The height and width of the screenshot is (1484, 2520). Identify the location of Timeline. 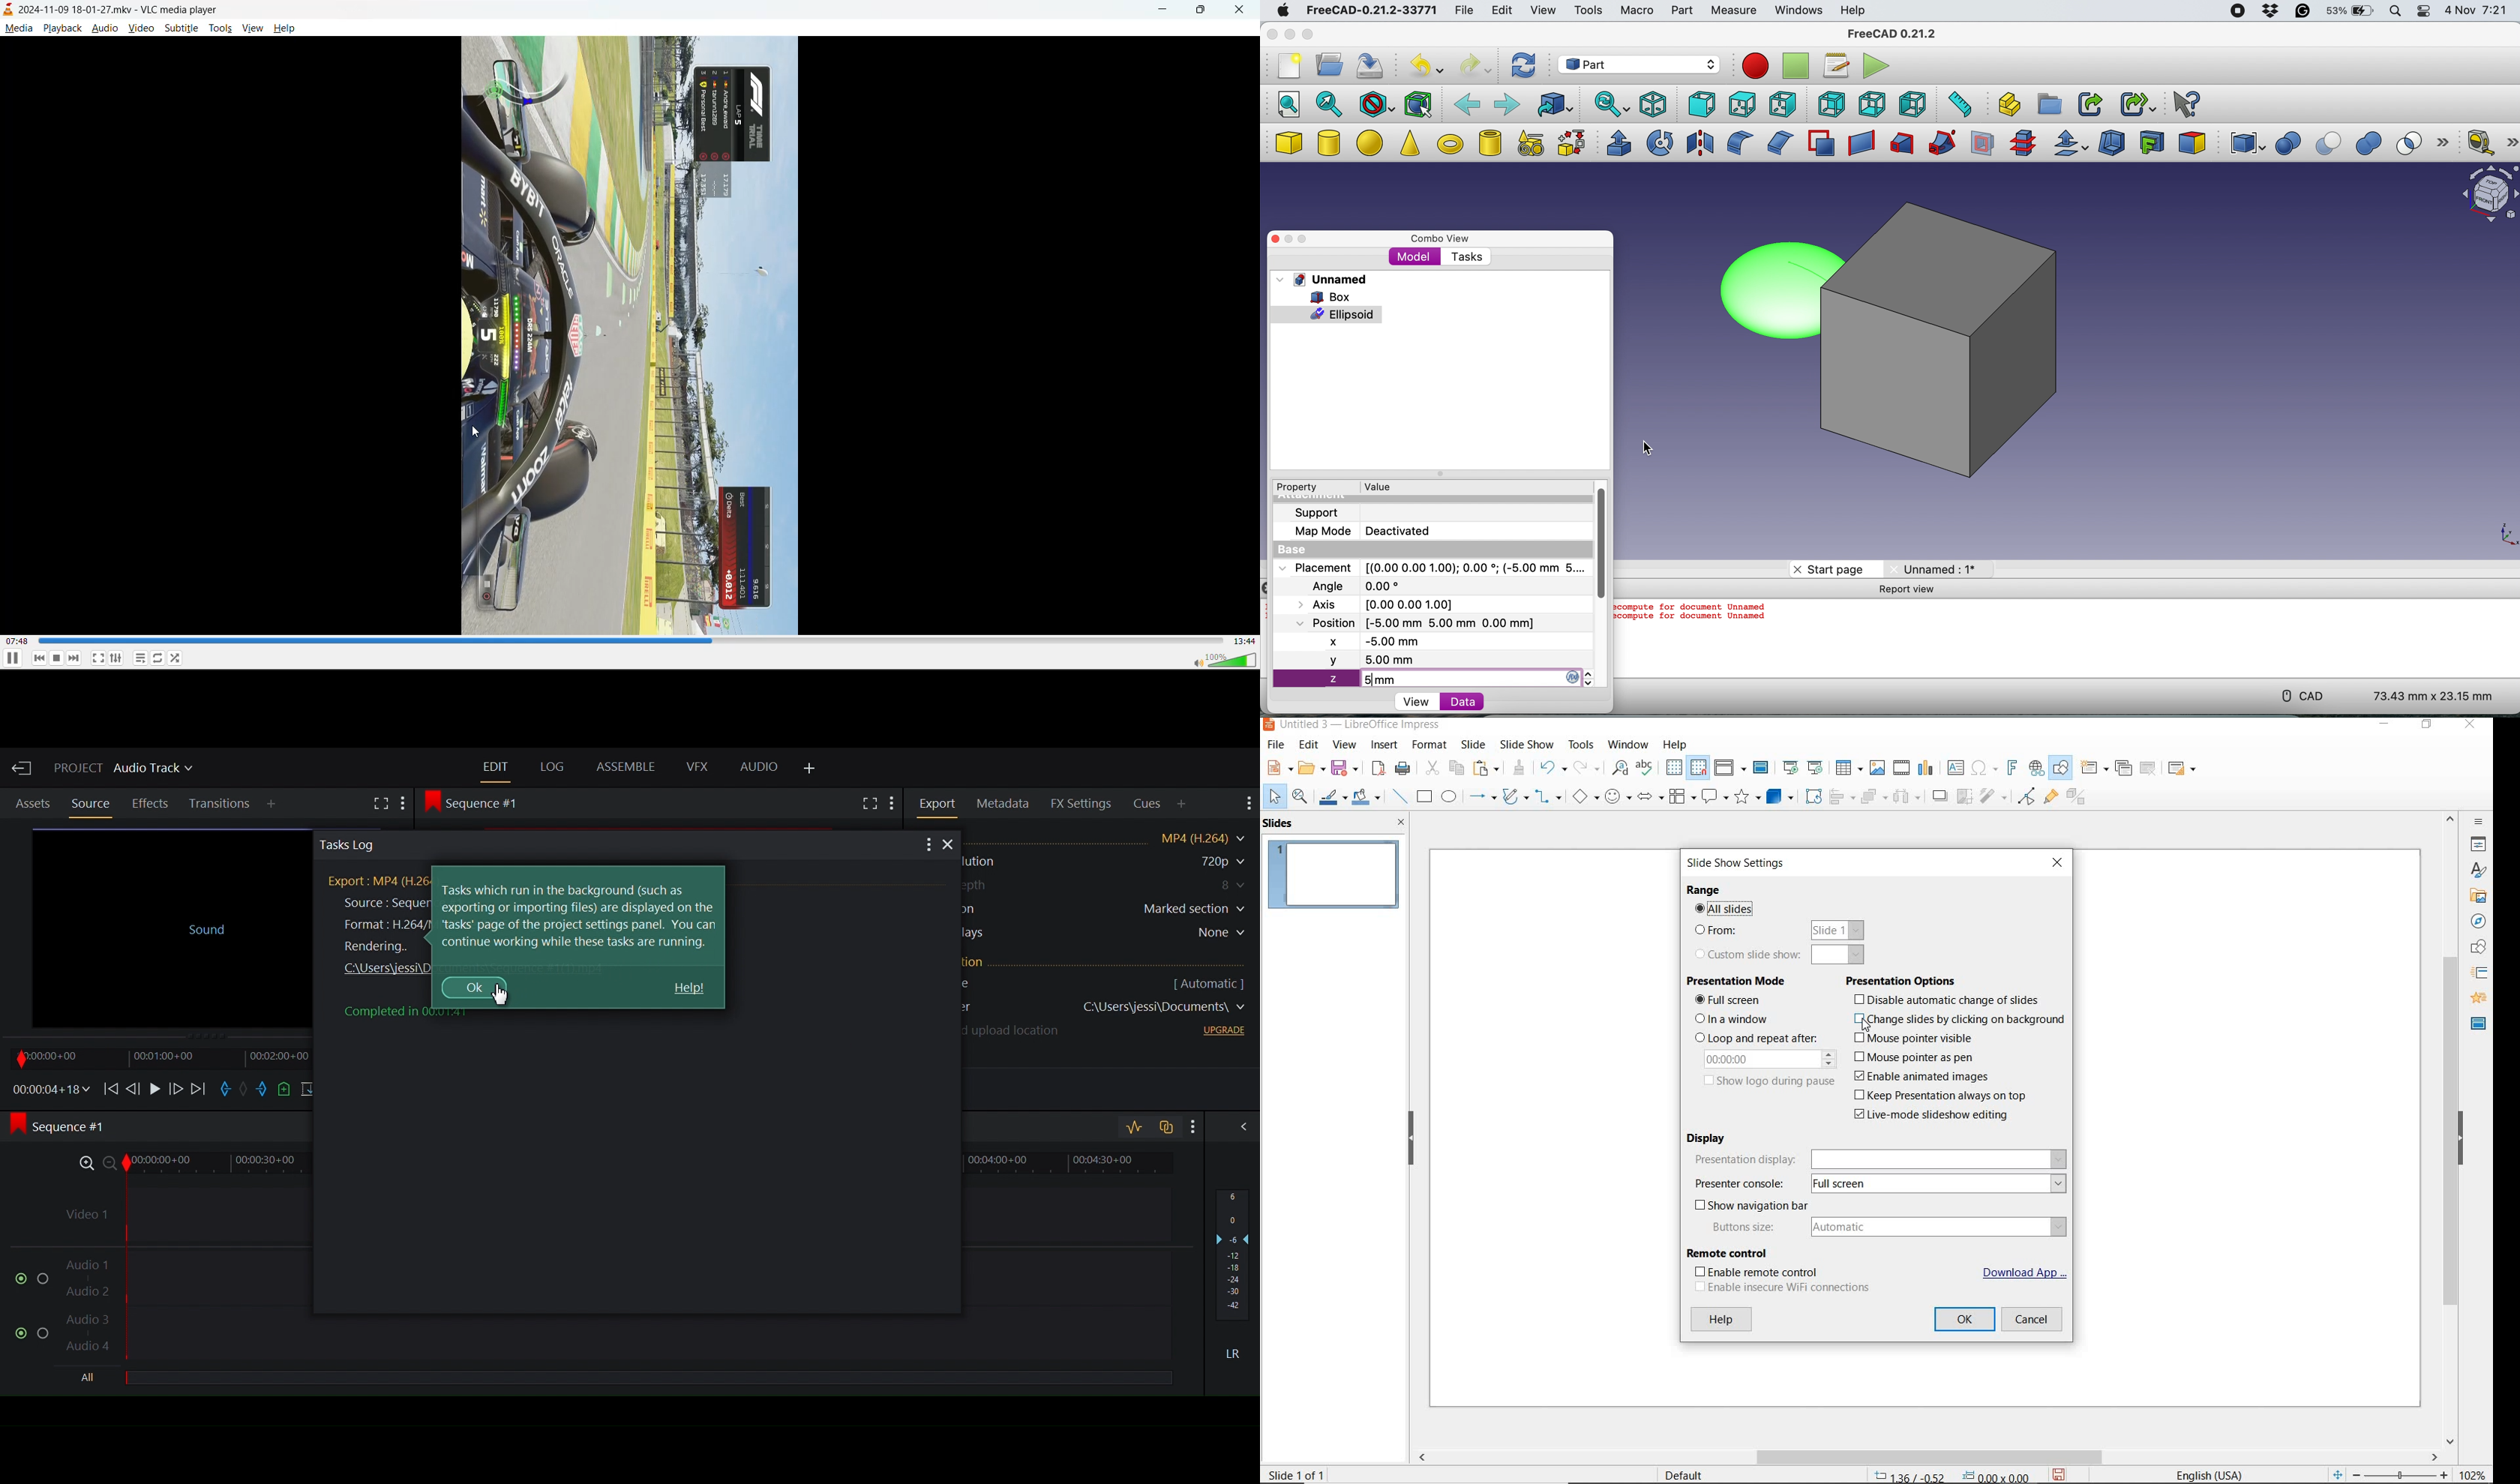
(157, 1058).